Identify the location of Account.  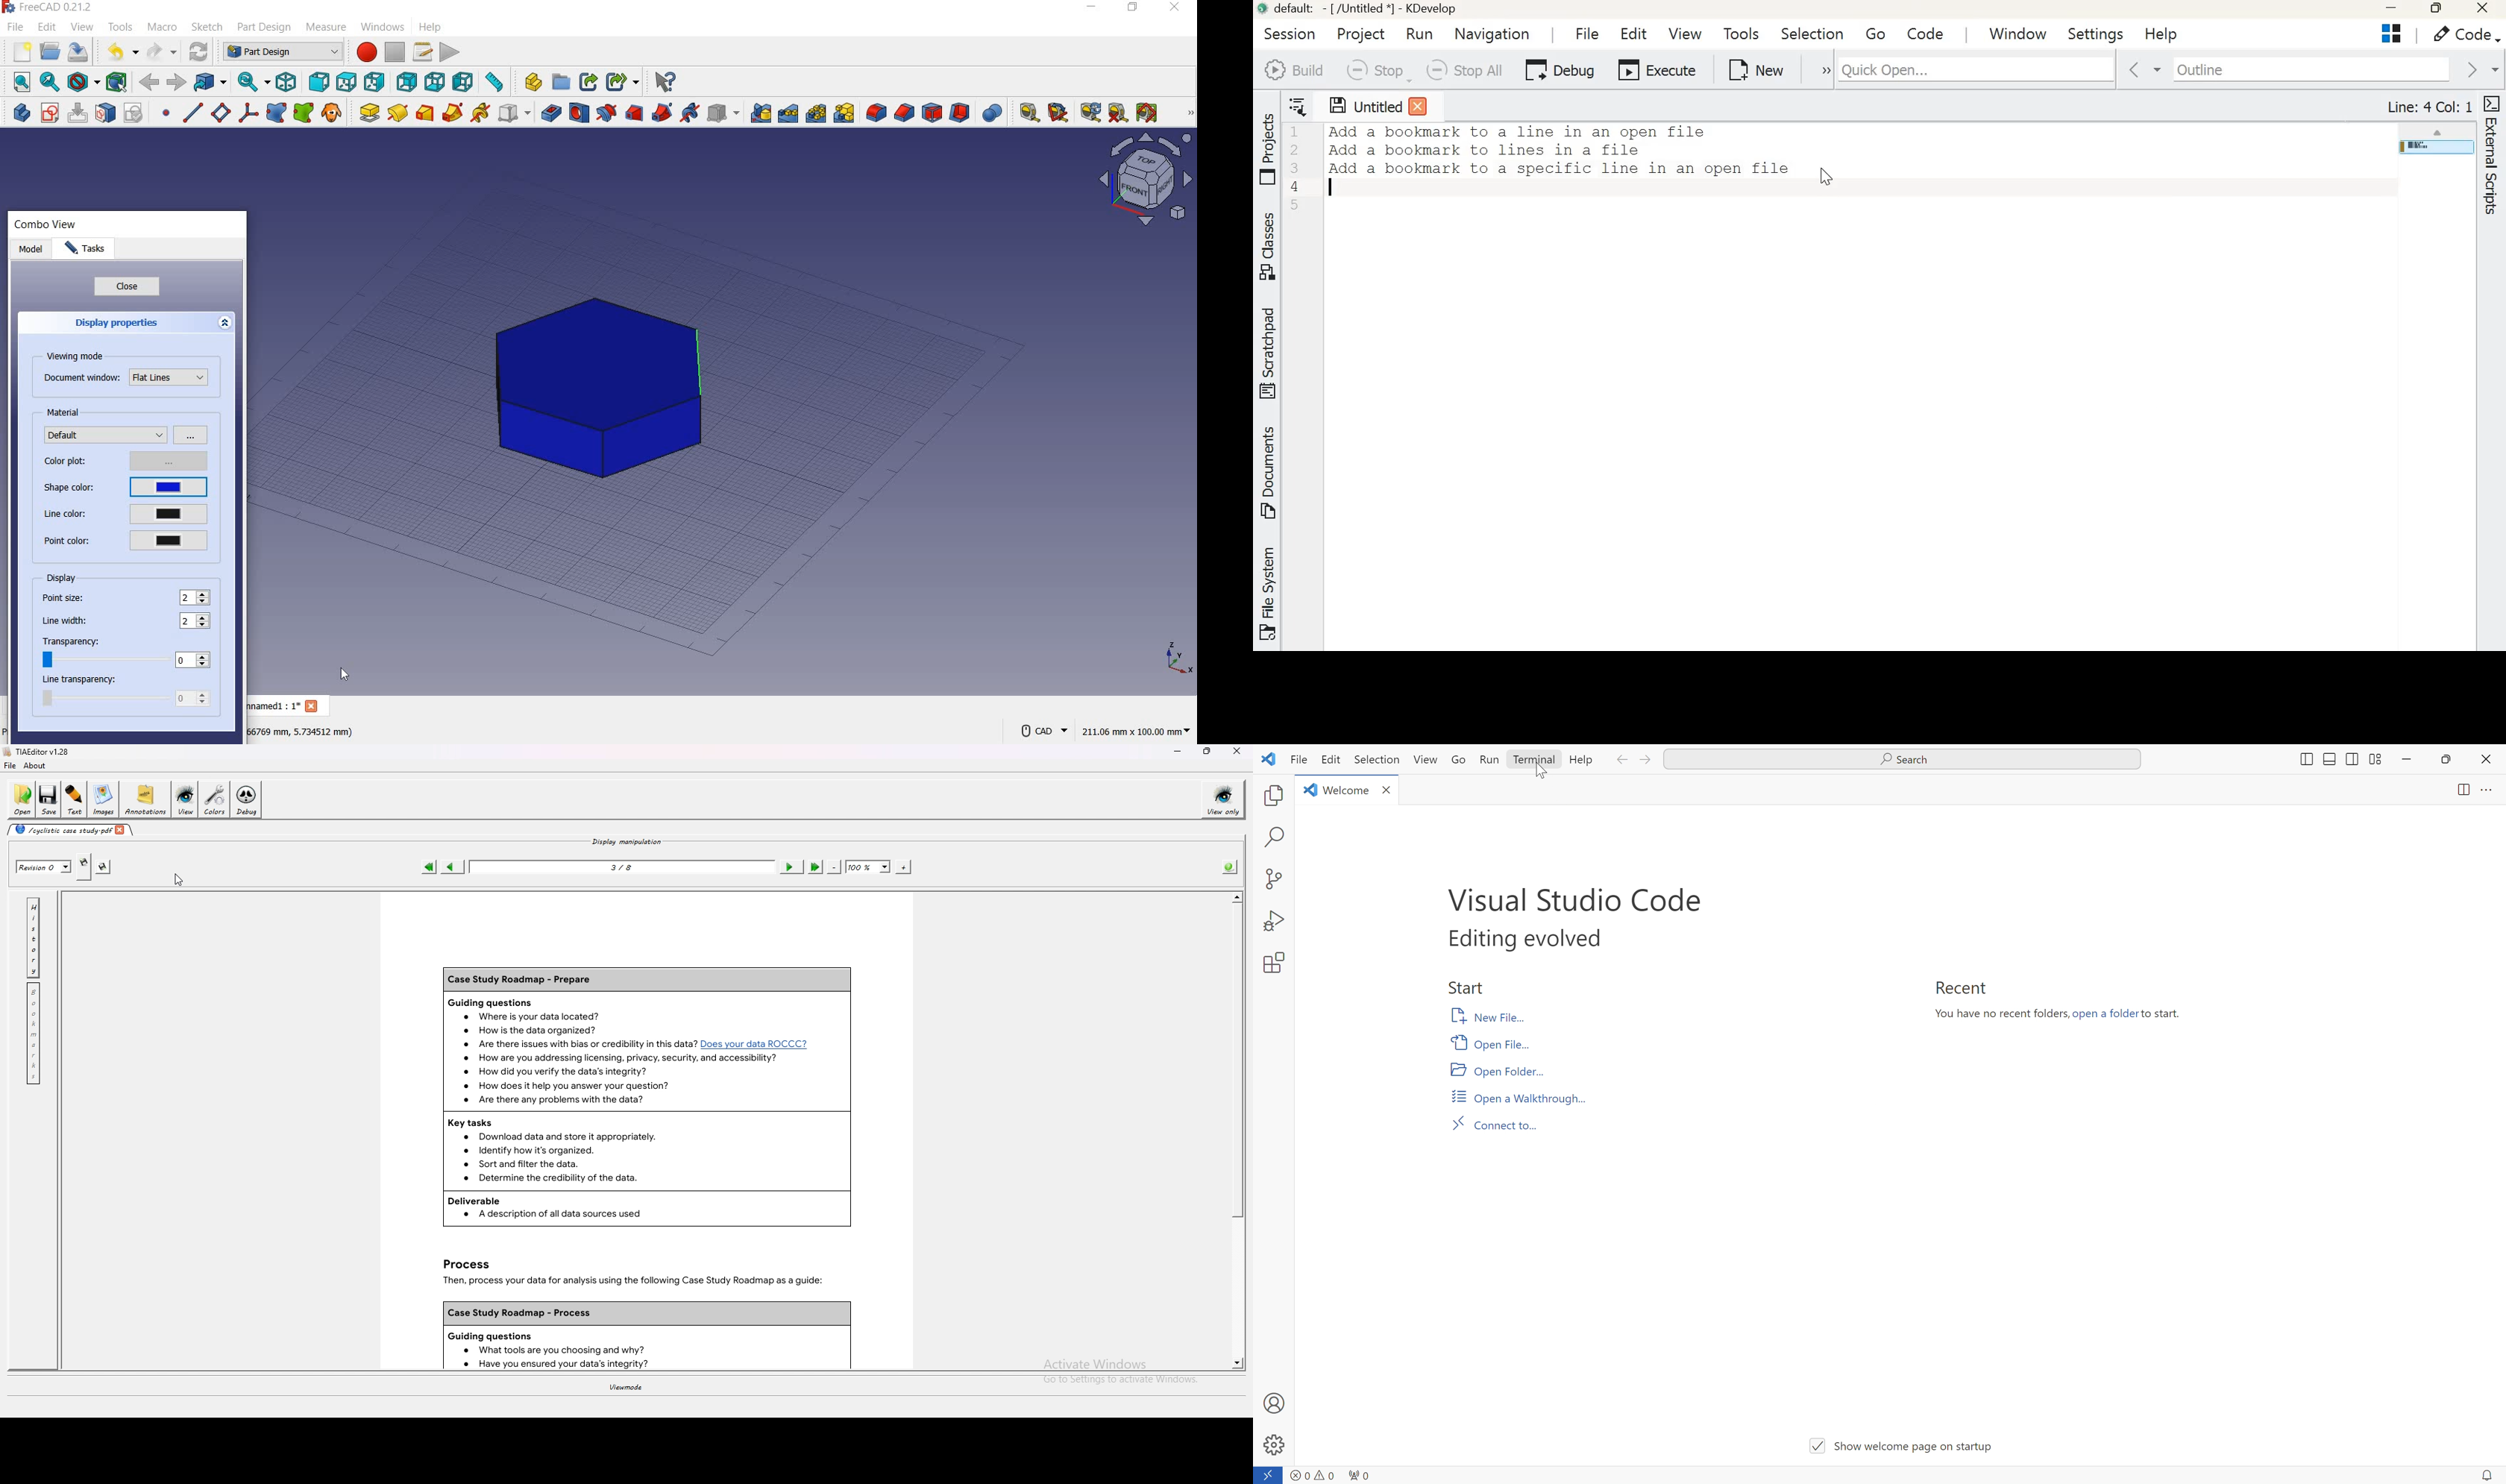
(1273, 1403).